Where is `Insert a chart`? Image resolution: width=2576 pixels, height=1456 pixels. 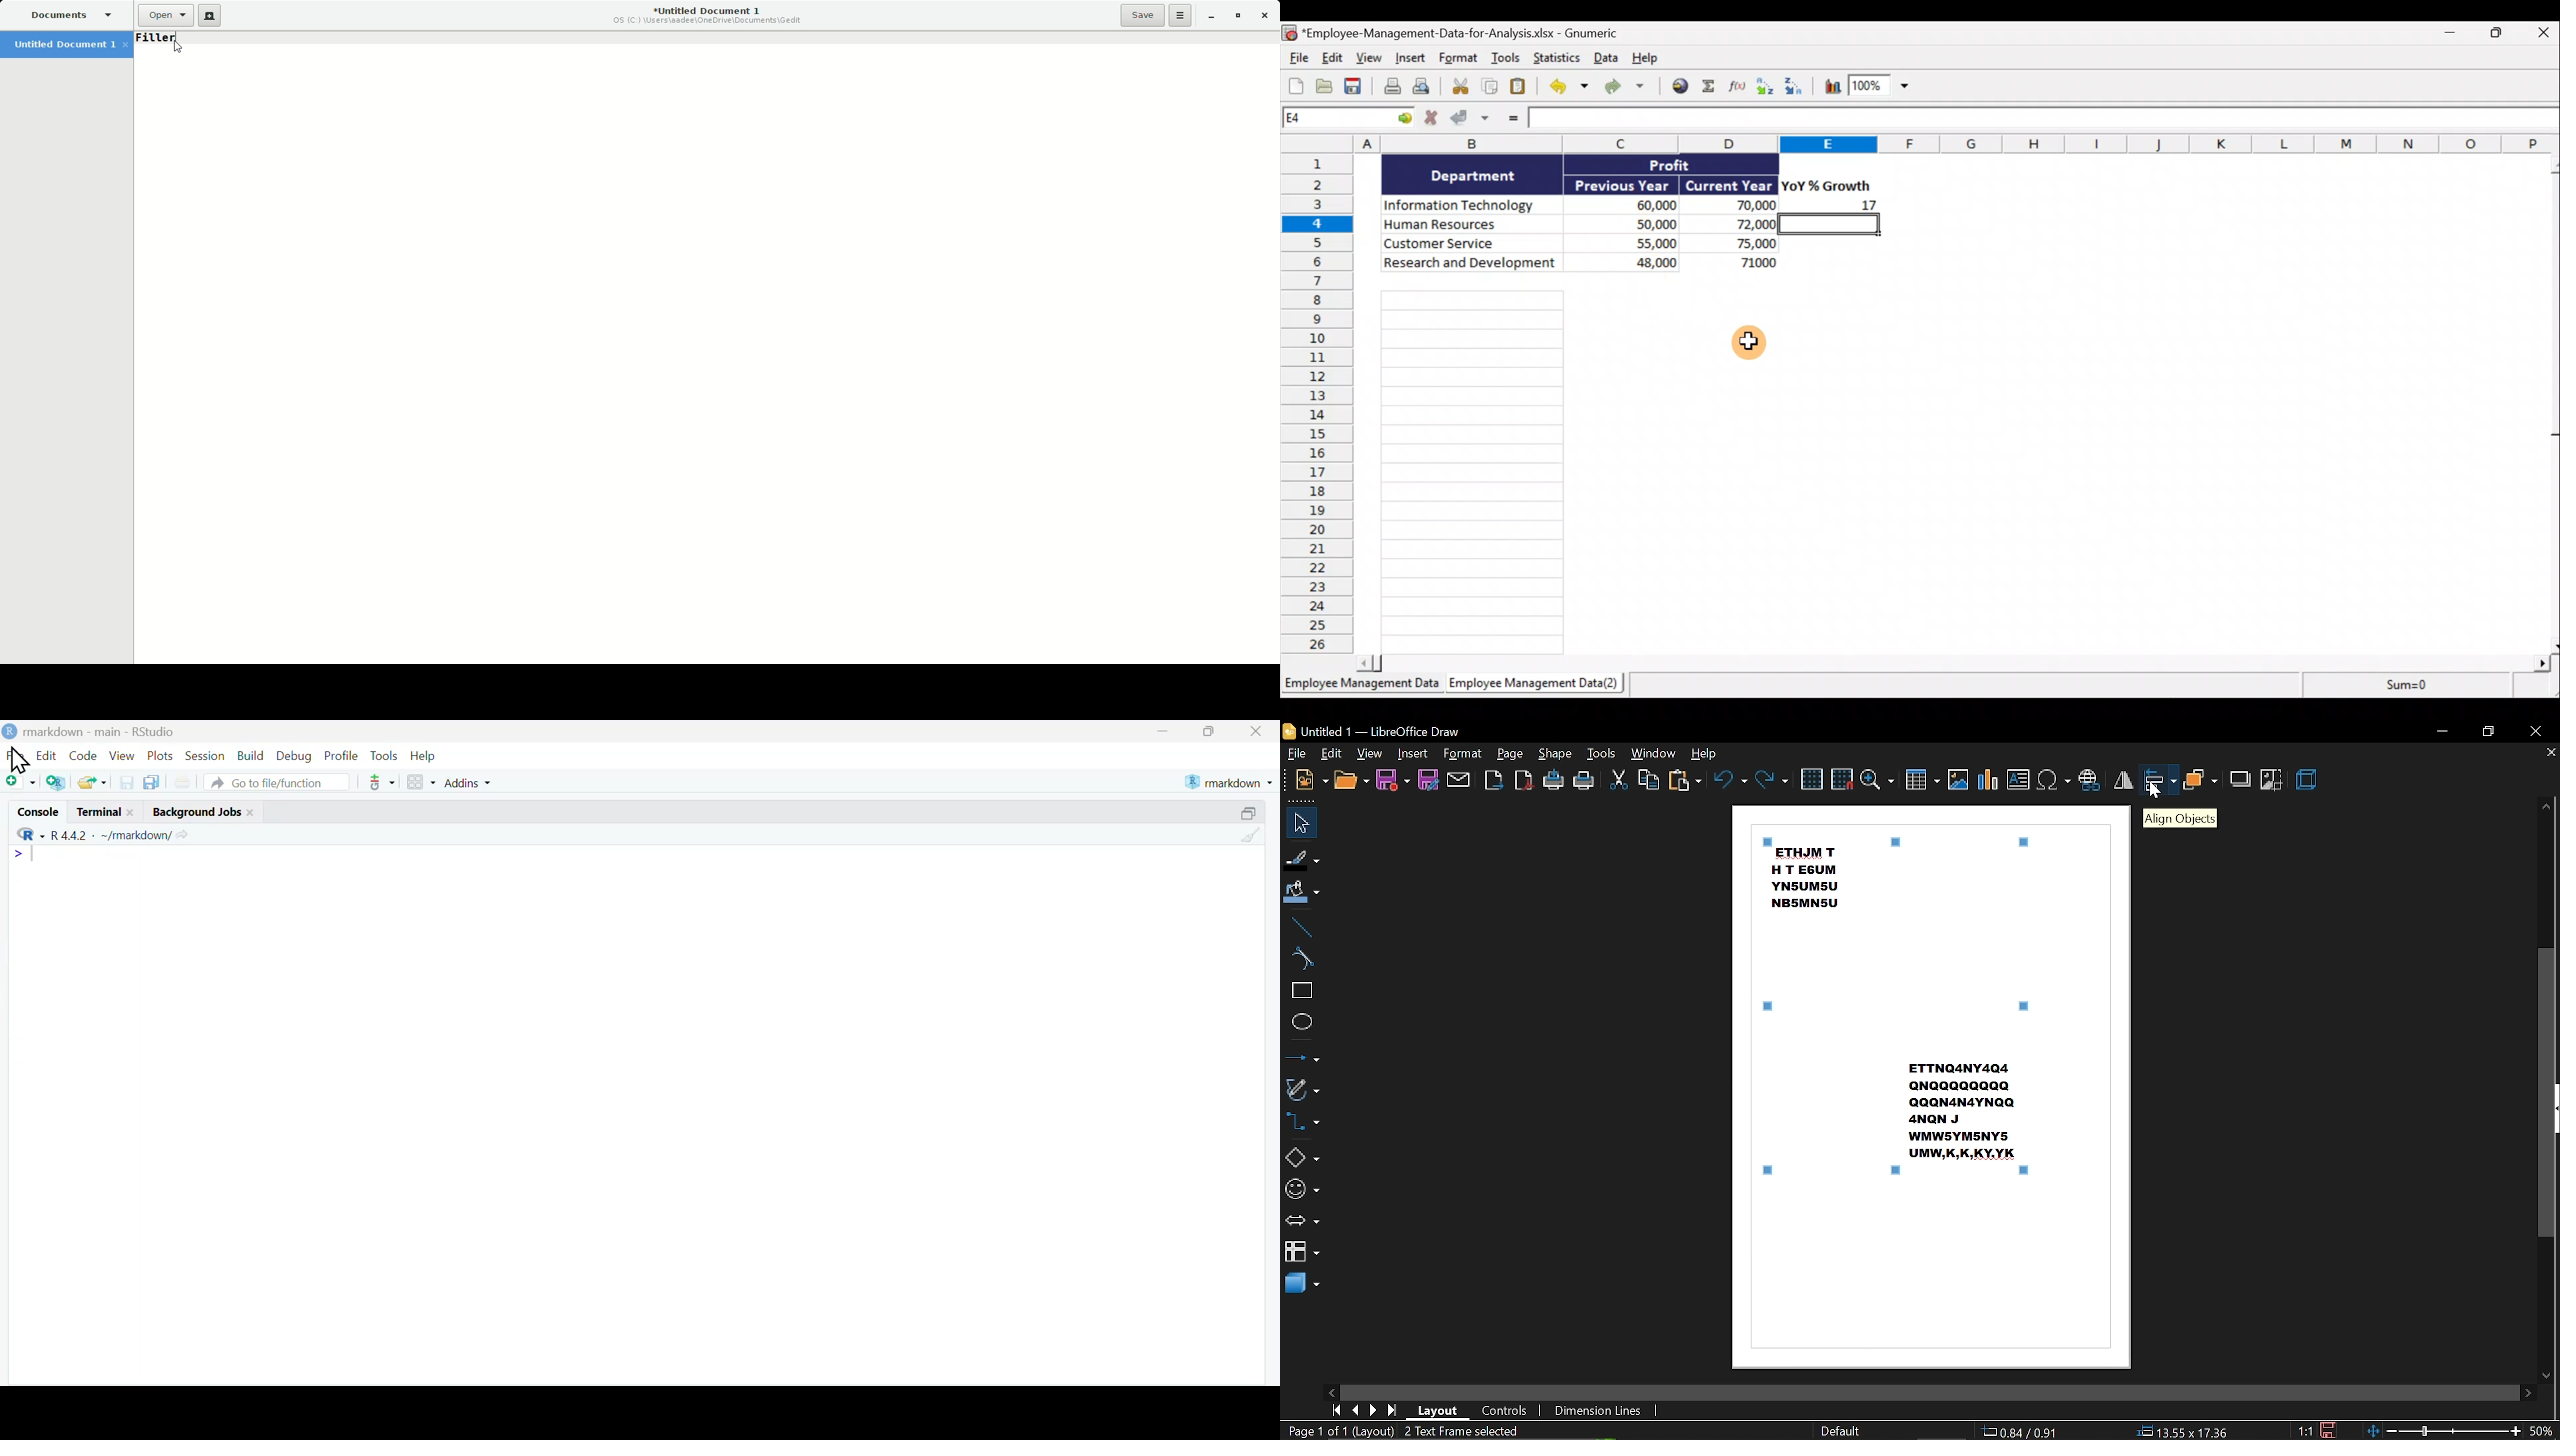 Insert a chart is located at coordinates (1831, 89).